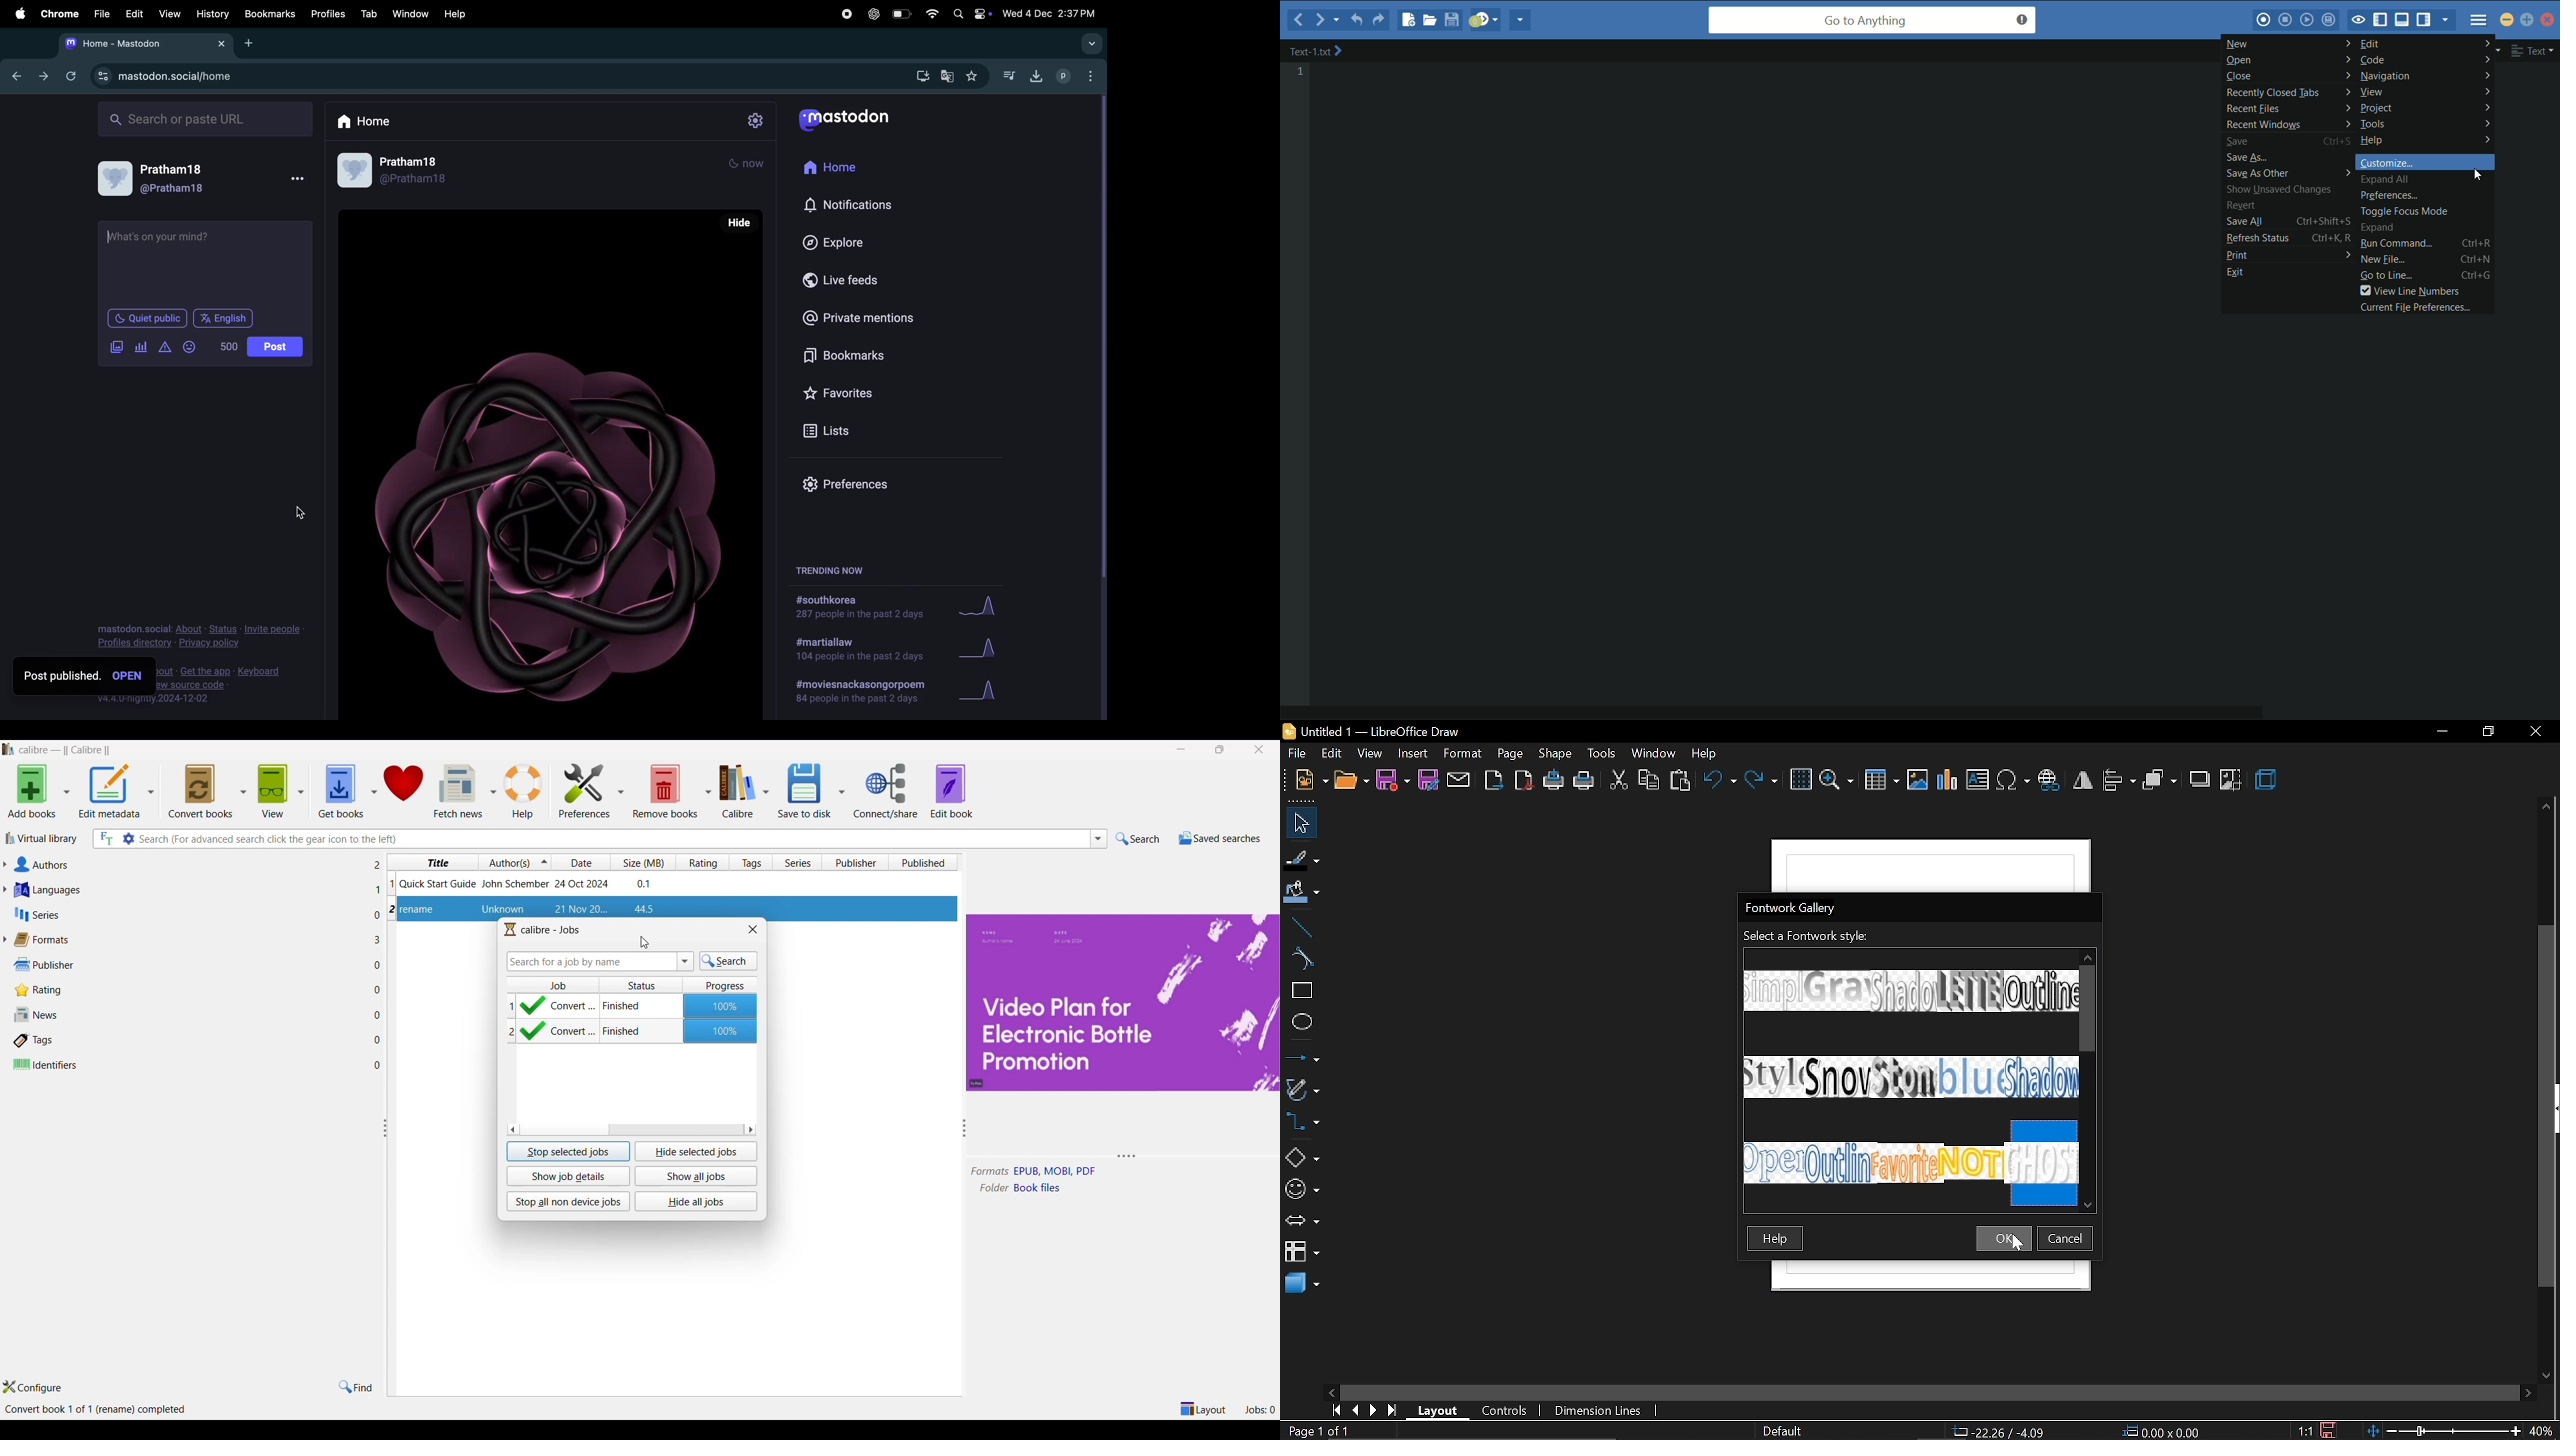 The width and height of the screenshot is (2576, 1456). Describe the element at coordinates (1881, 781) in the screenshot. I see `insert table` at that location.